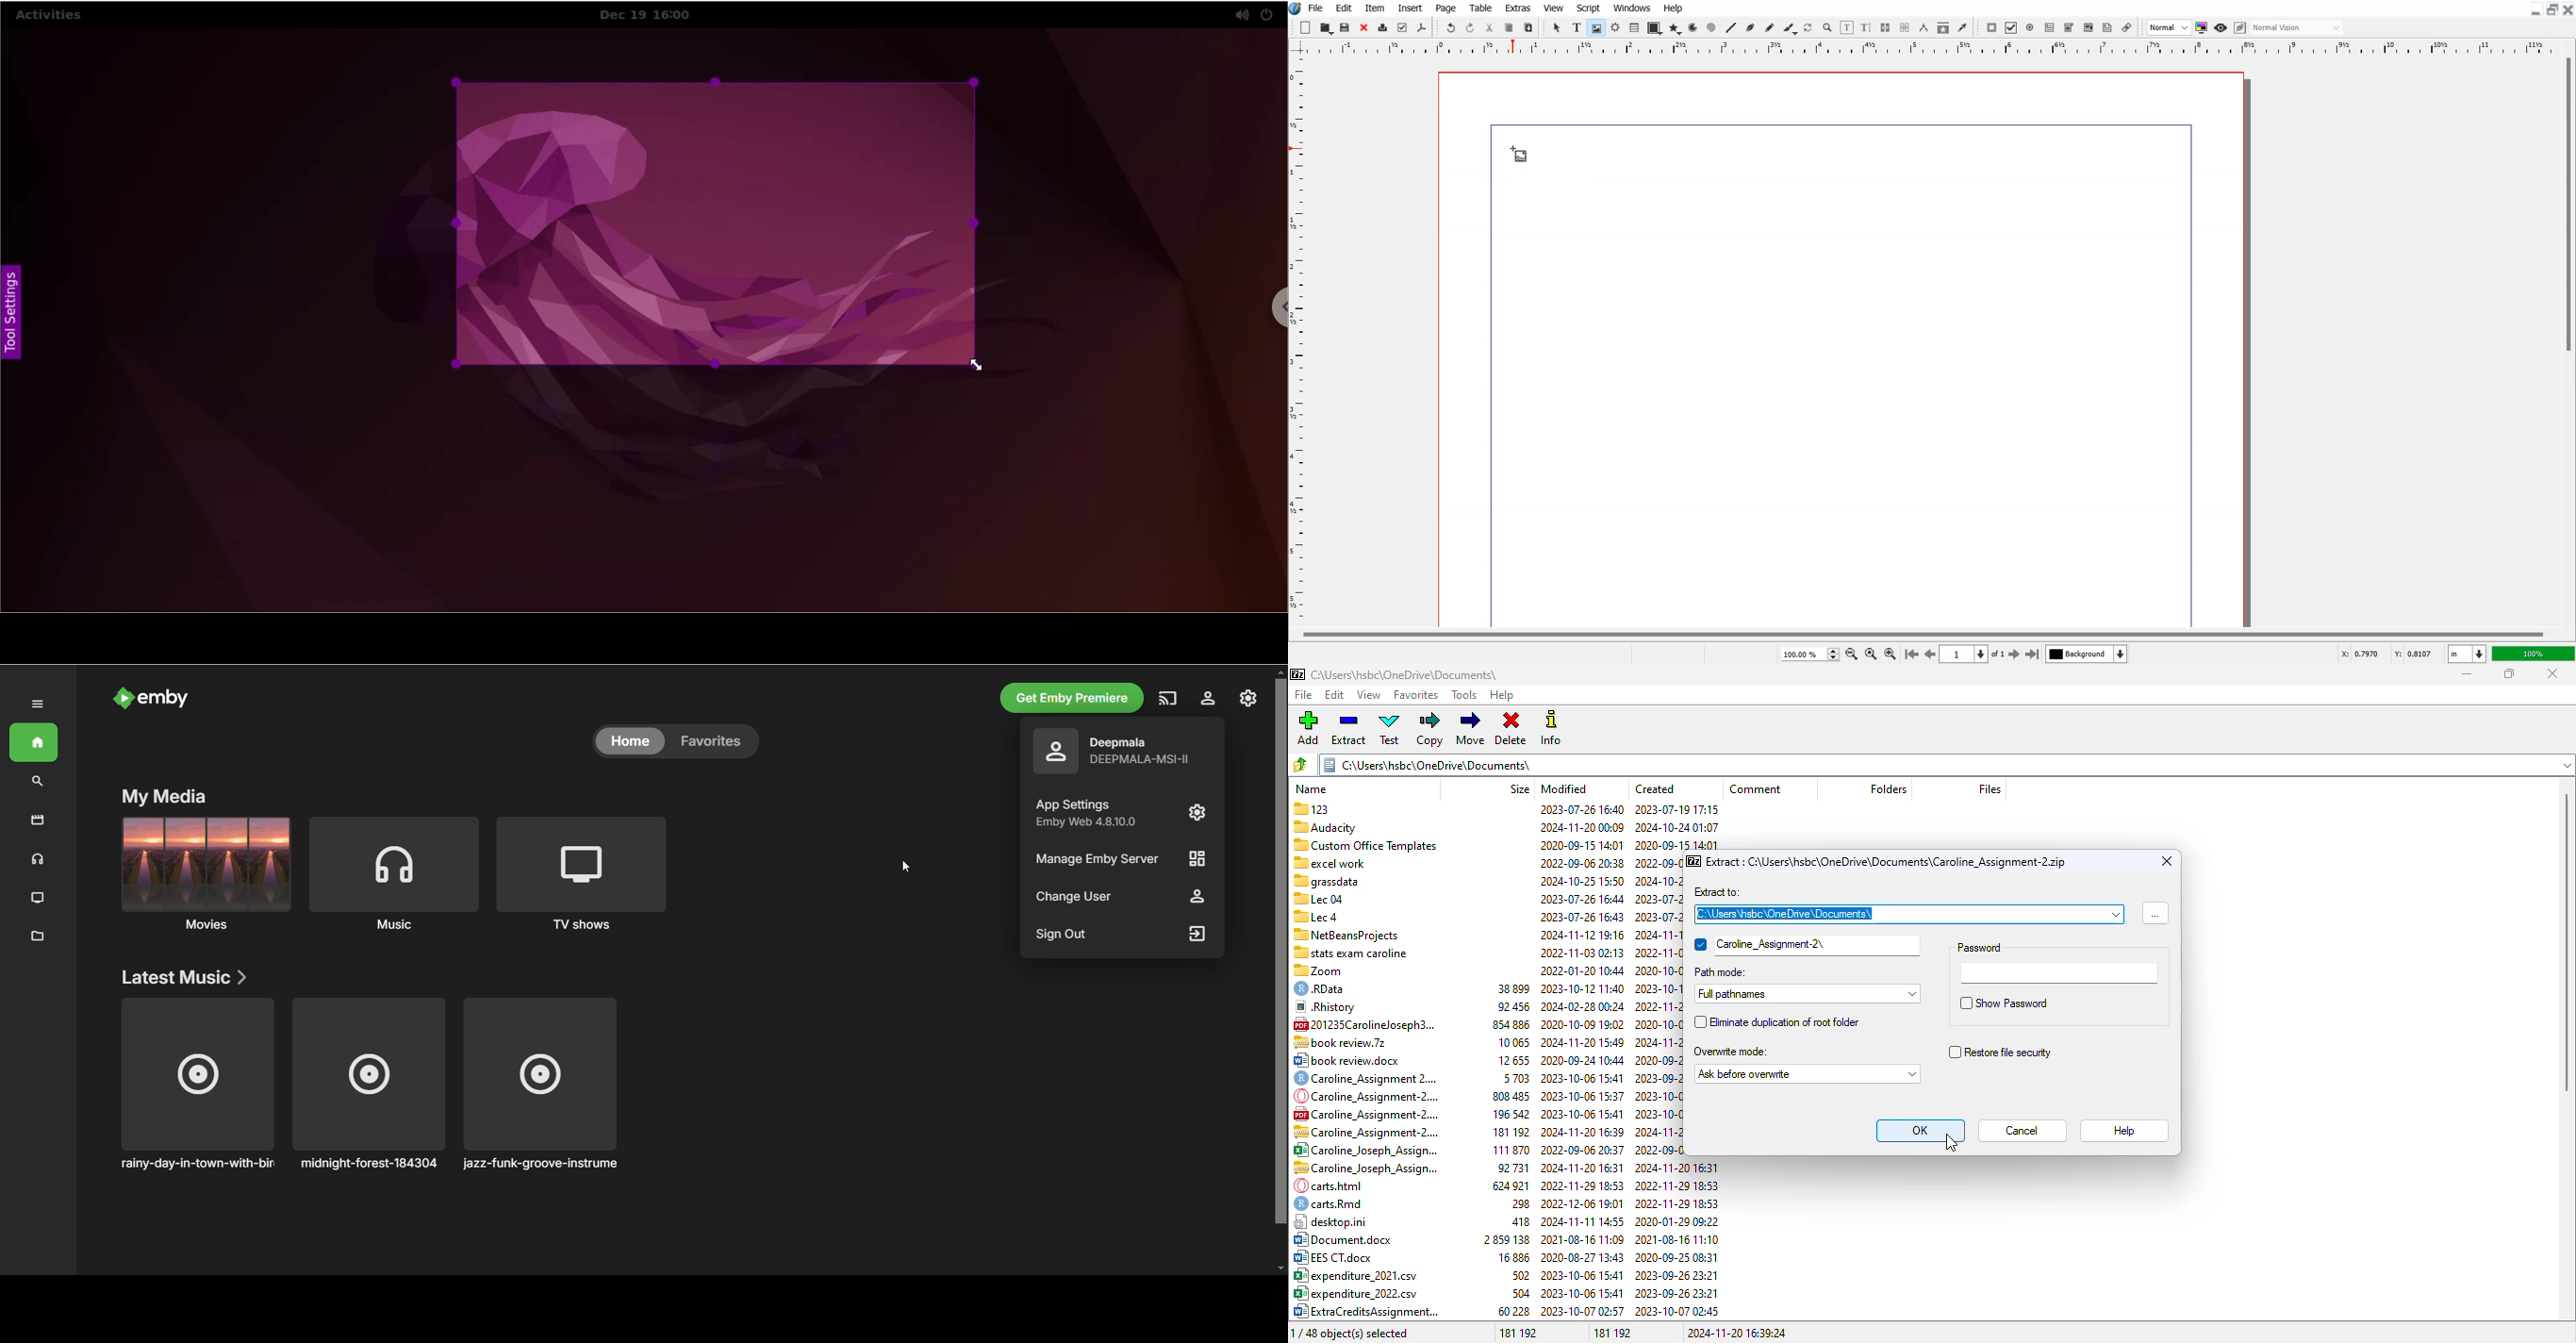 The height and width of the screenshot is (1344, 2576). What do you see at coordinates (1488, 1008) in the screenshot?
I see `.Rhistory 92456 2024-02-28 00:24 2022-11-26 17:25` at bounding box center [1488, 1008].